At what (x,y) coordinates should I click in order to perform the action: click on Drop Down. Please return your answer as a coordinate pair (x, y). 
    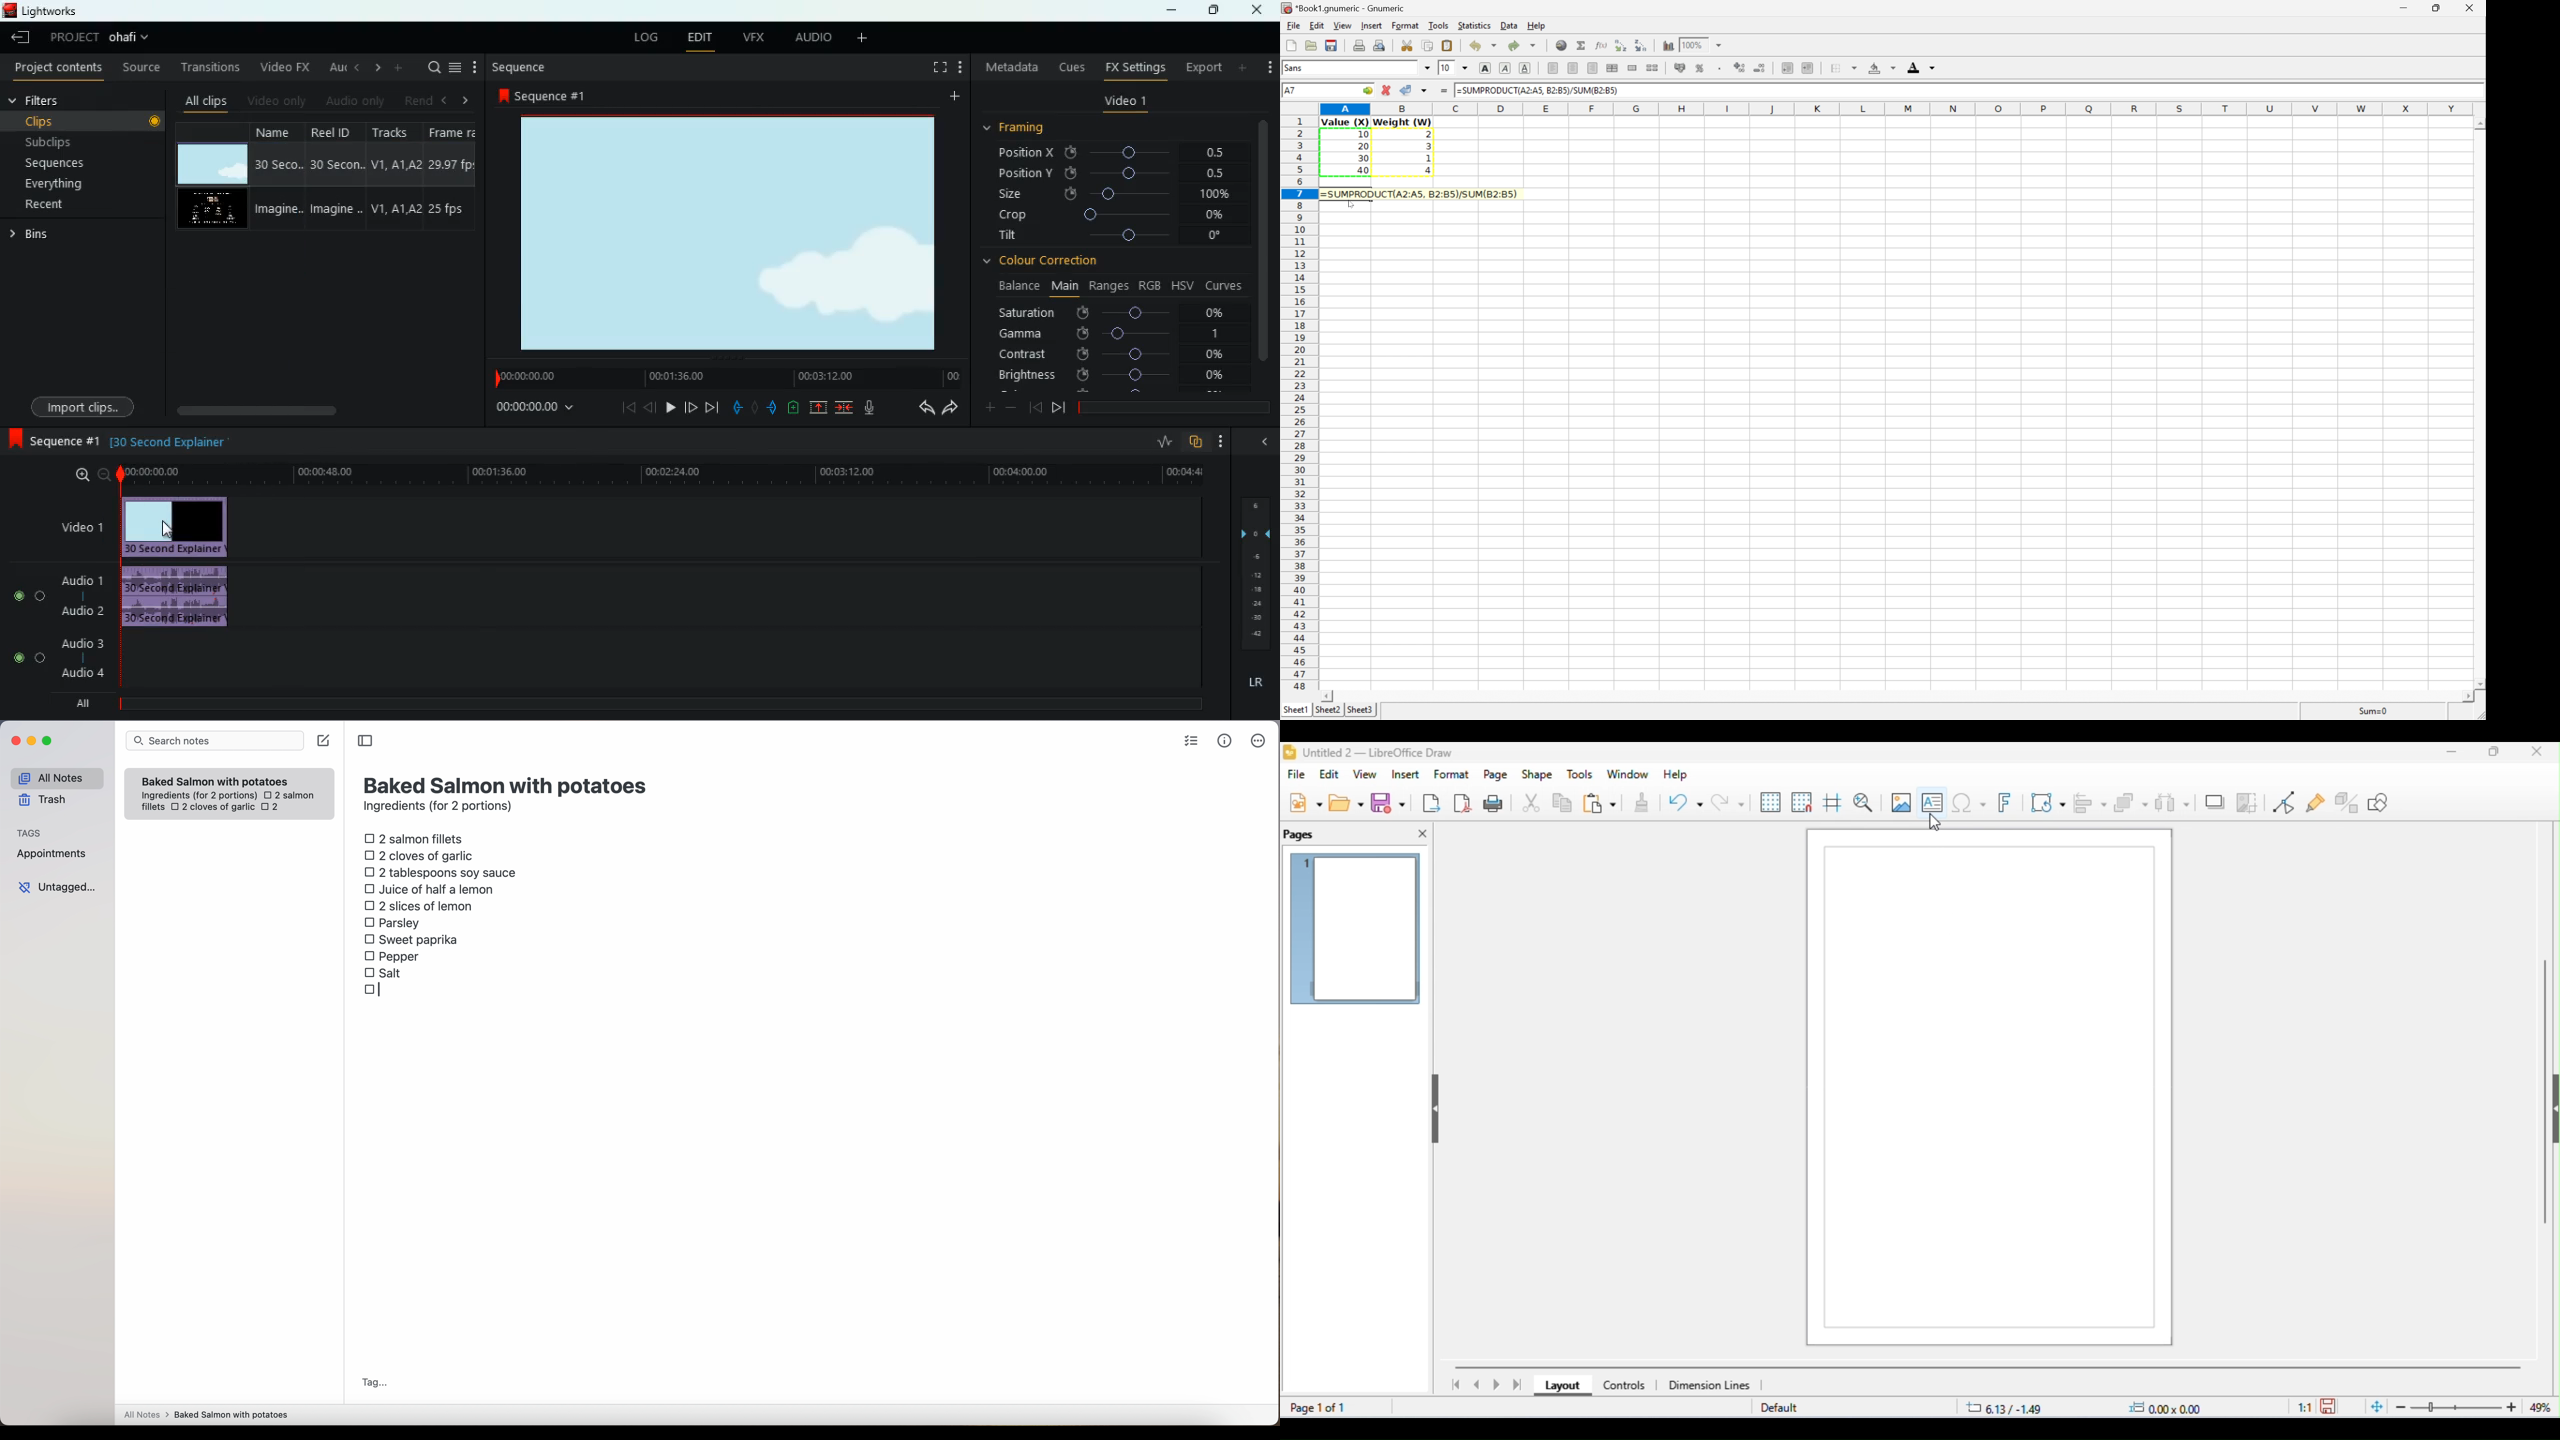
    Looking at the image, I should click on (1427, 68).